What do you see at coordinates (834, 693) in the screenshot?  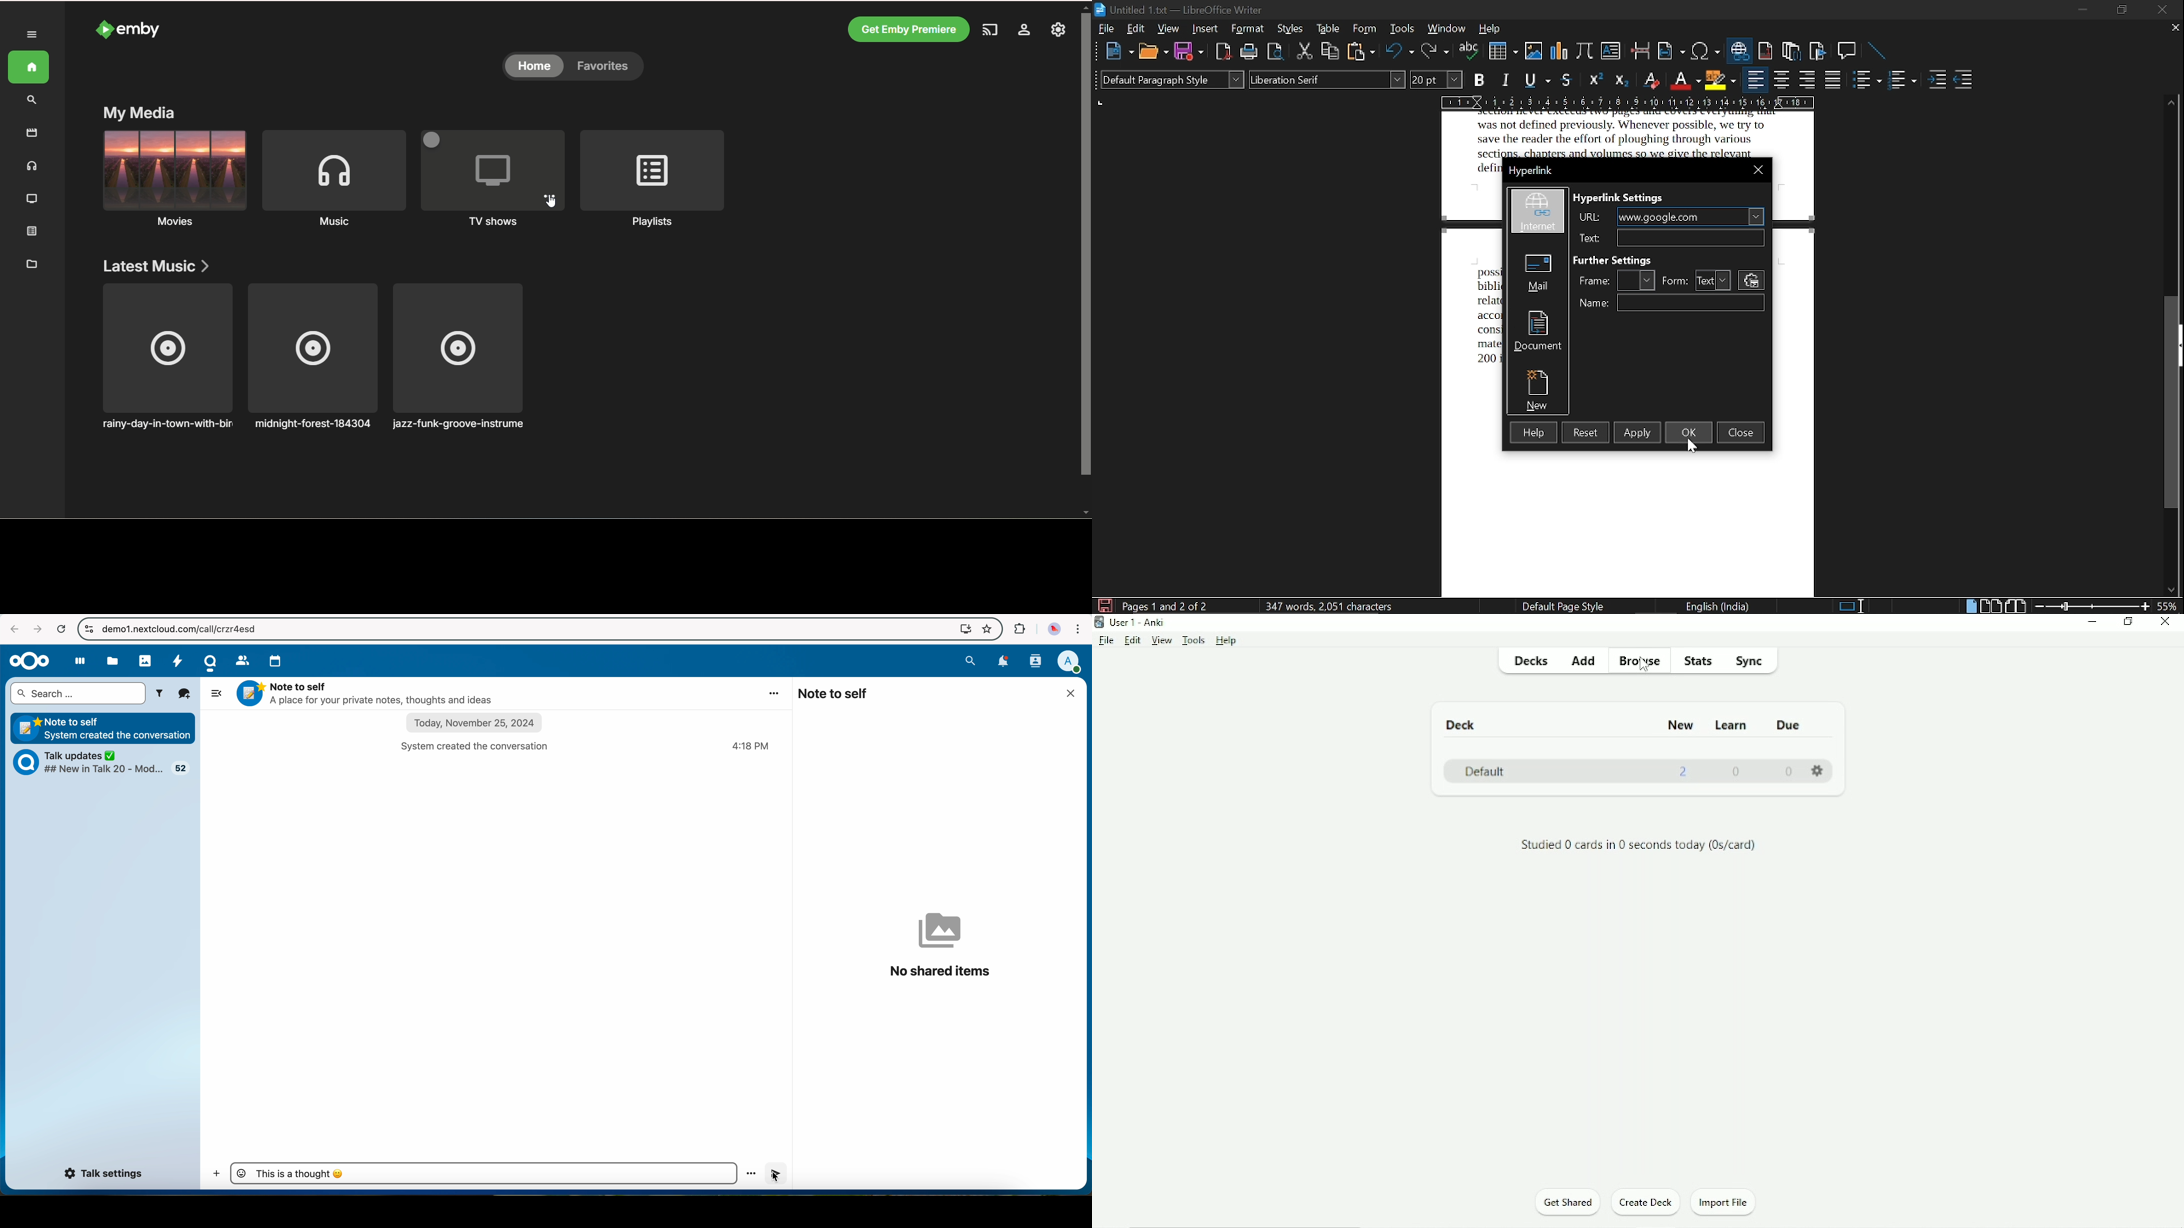 I see `note to self` at bounding box center [834, 693].